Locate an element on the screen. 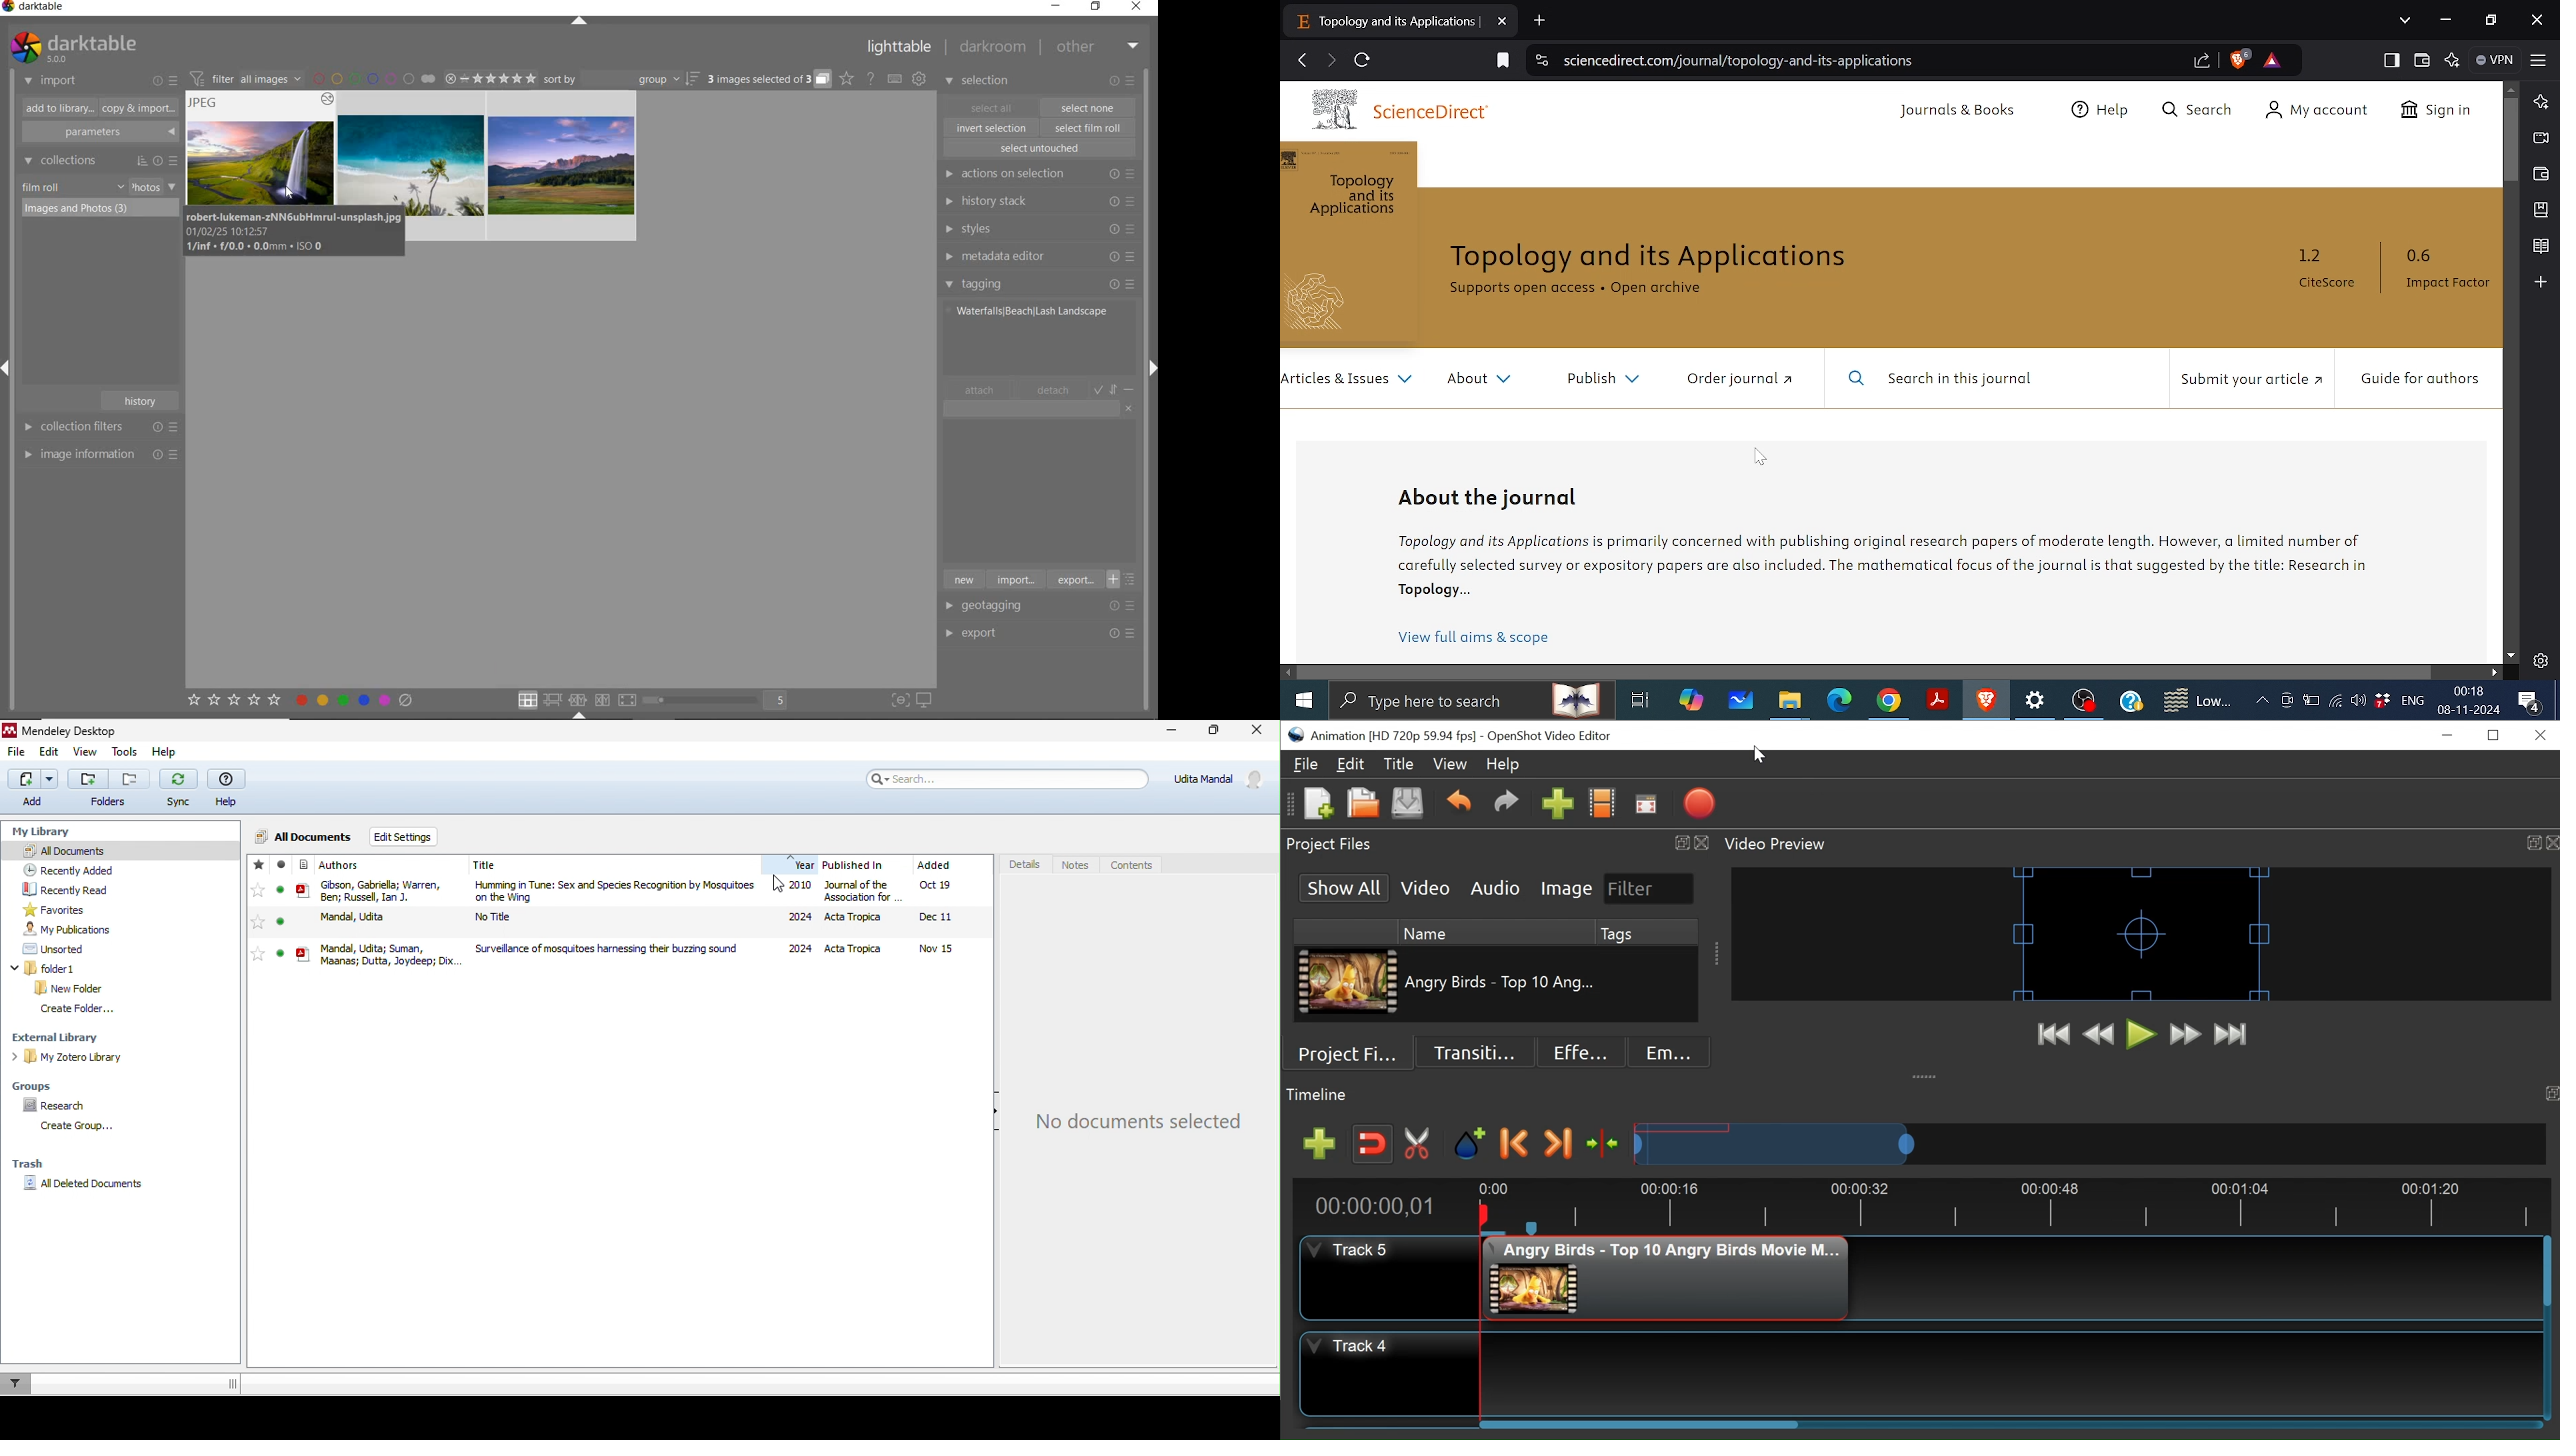 This screenshot has width=2576, height=1456. click to change the type of overlay shown on thumbnails is located at coordinates (848, 79).